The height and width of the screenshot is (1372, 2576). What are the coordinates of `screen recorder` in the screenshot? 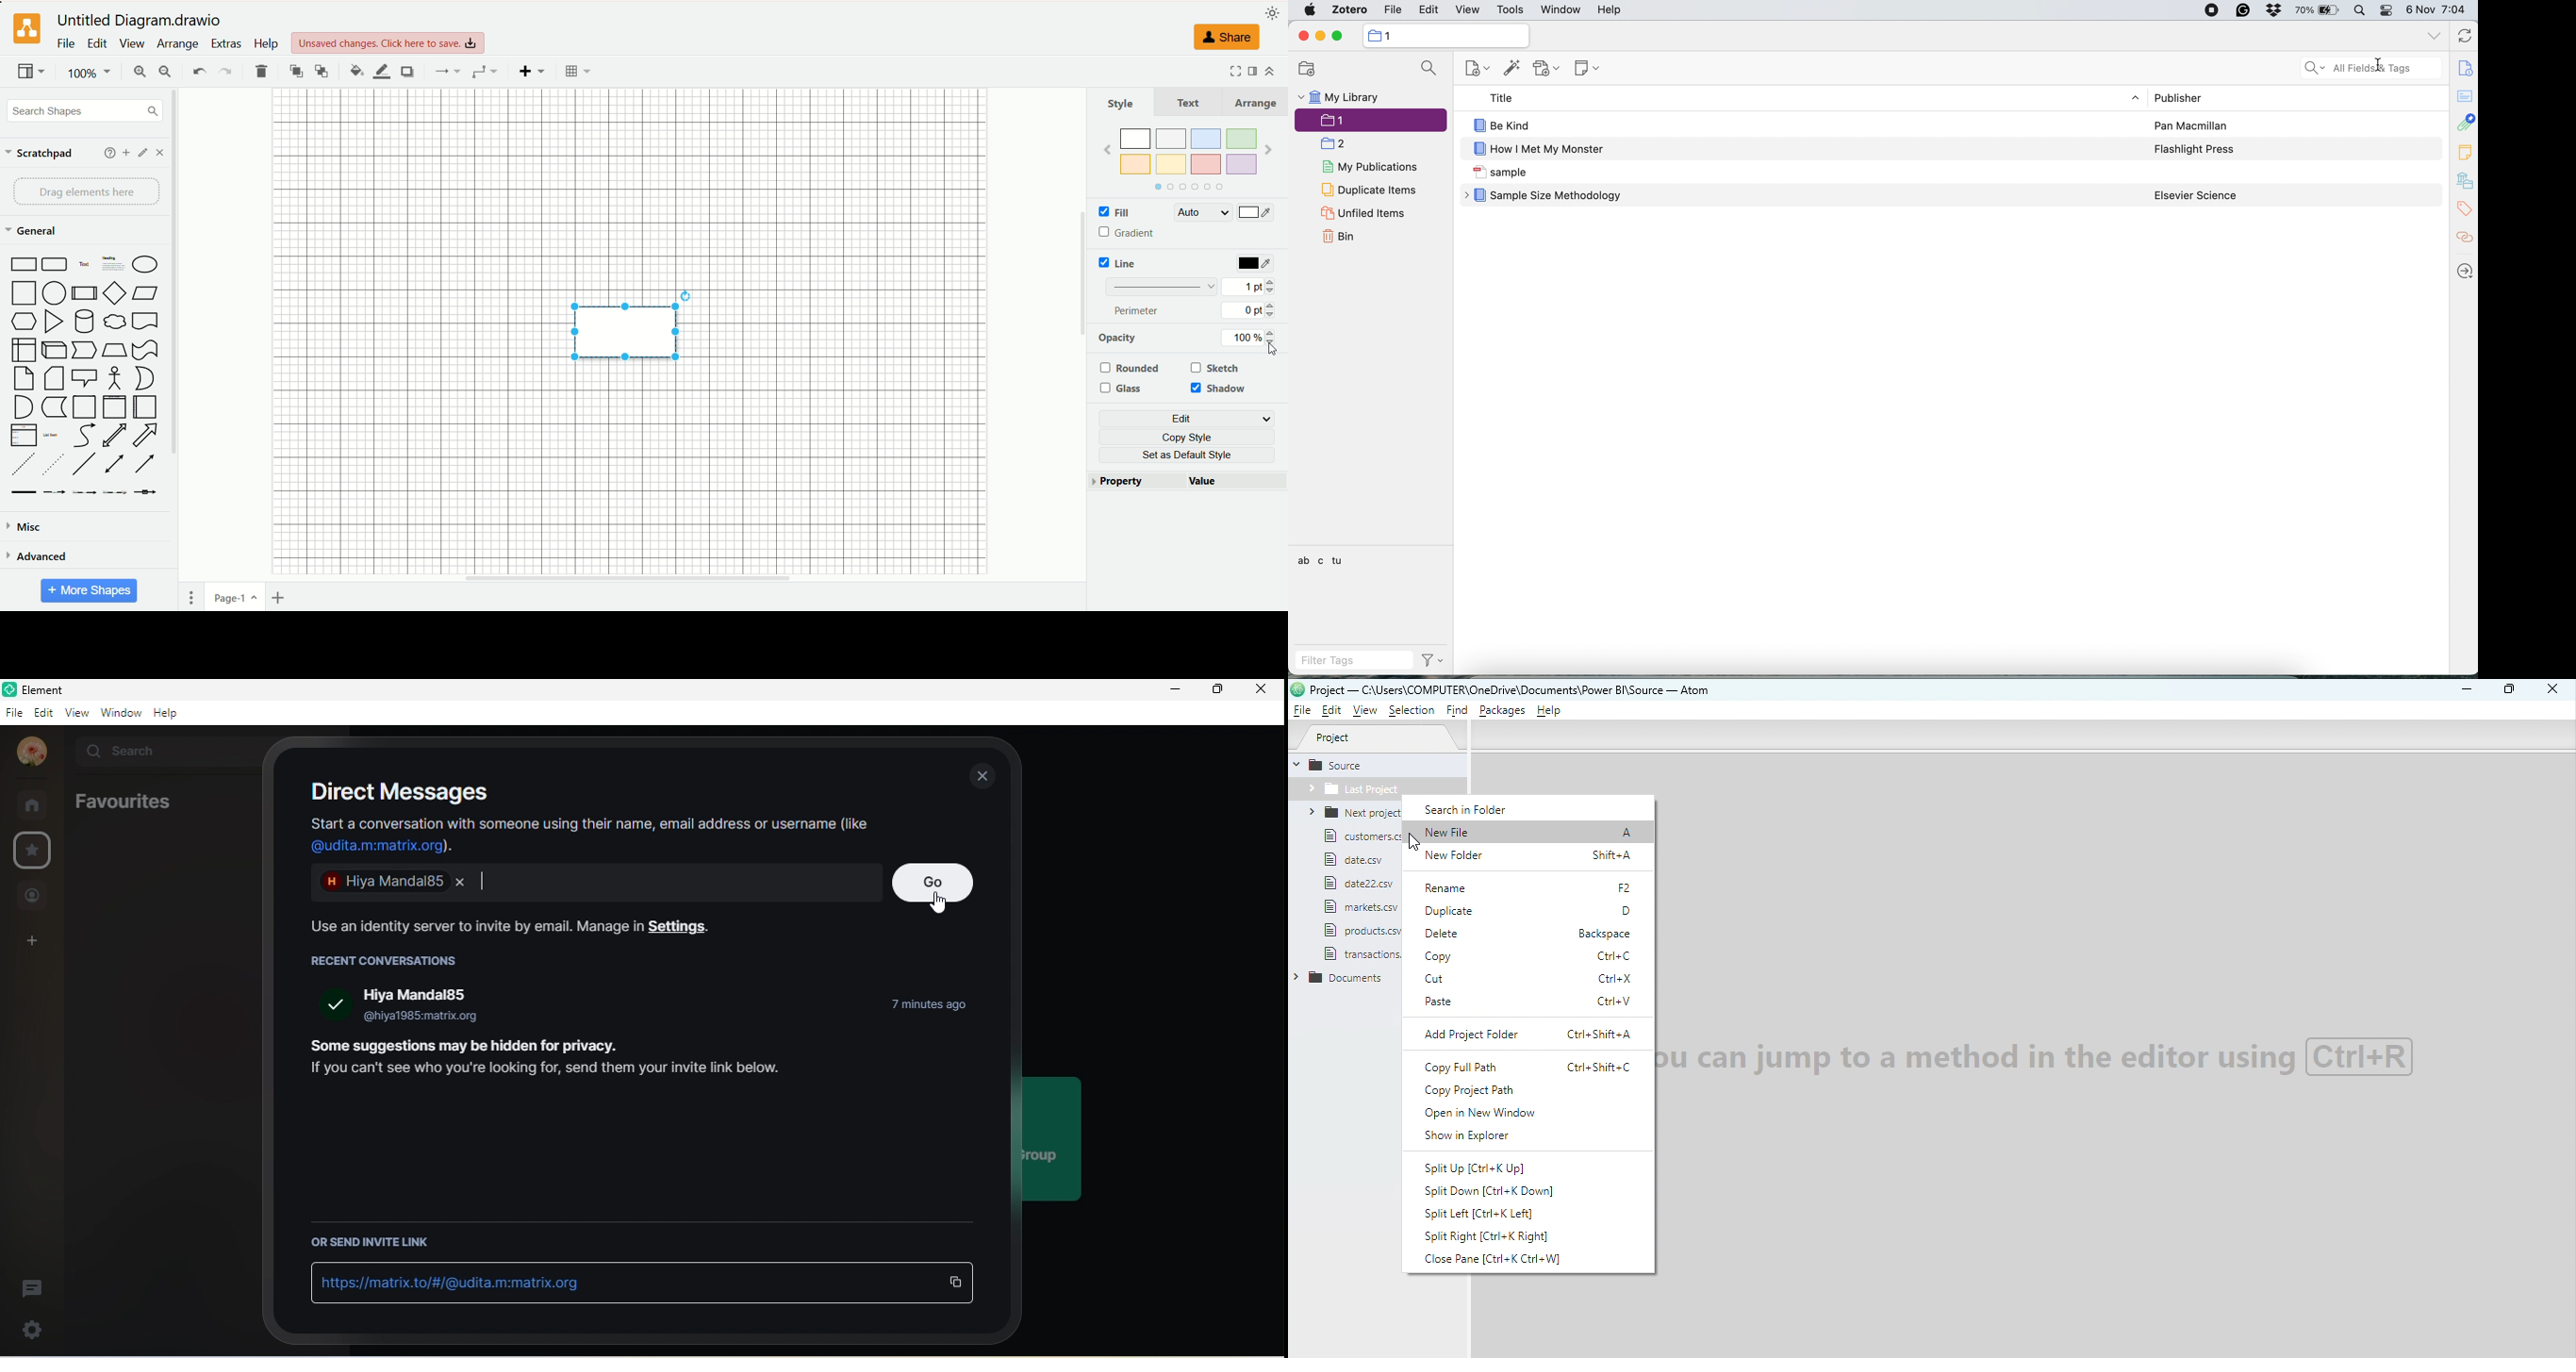 It's located at (2211, 11).